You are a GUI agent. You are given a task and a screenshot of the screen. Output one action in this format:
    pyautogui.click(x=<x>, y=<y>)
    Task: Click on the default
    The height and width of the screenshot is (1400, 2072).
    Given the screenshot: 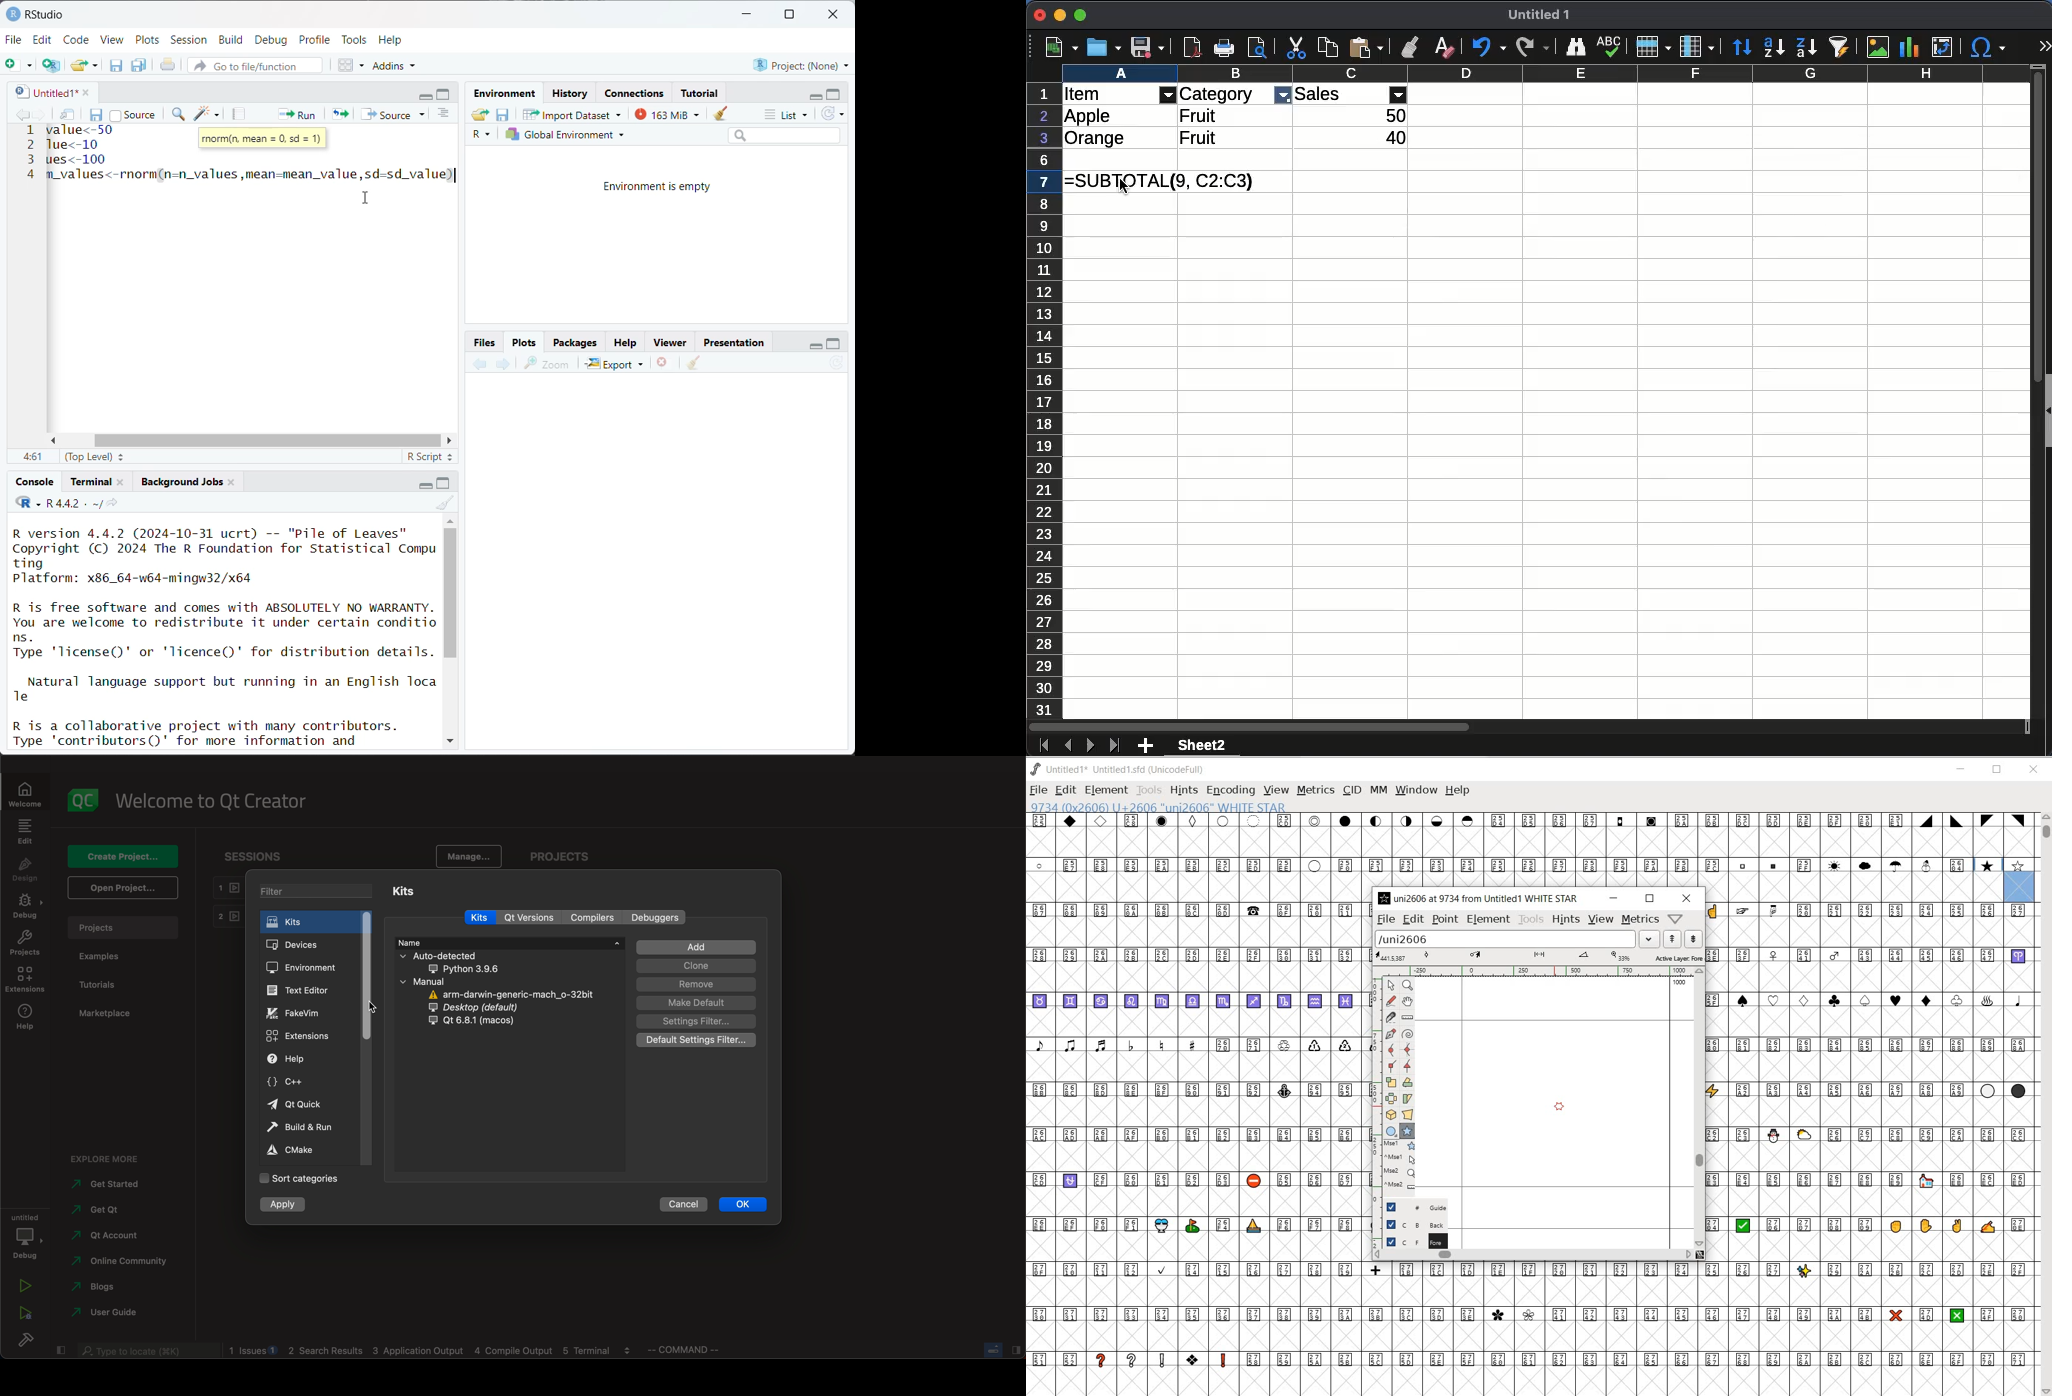 What is the action you would take?
    pyautogui.click(x=697, y=1041)
    